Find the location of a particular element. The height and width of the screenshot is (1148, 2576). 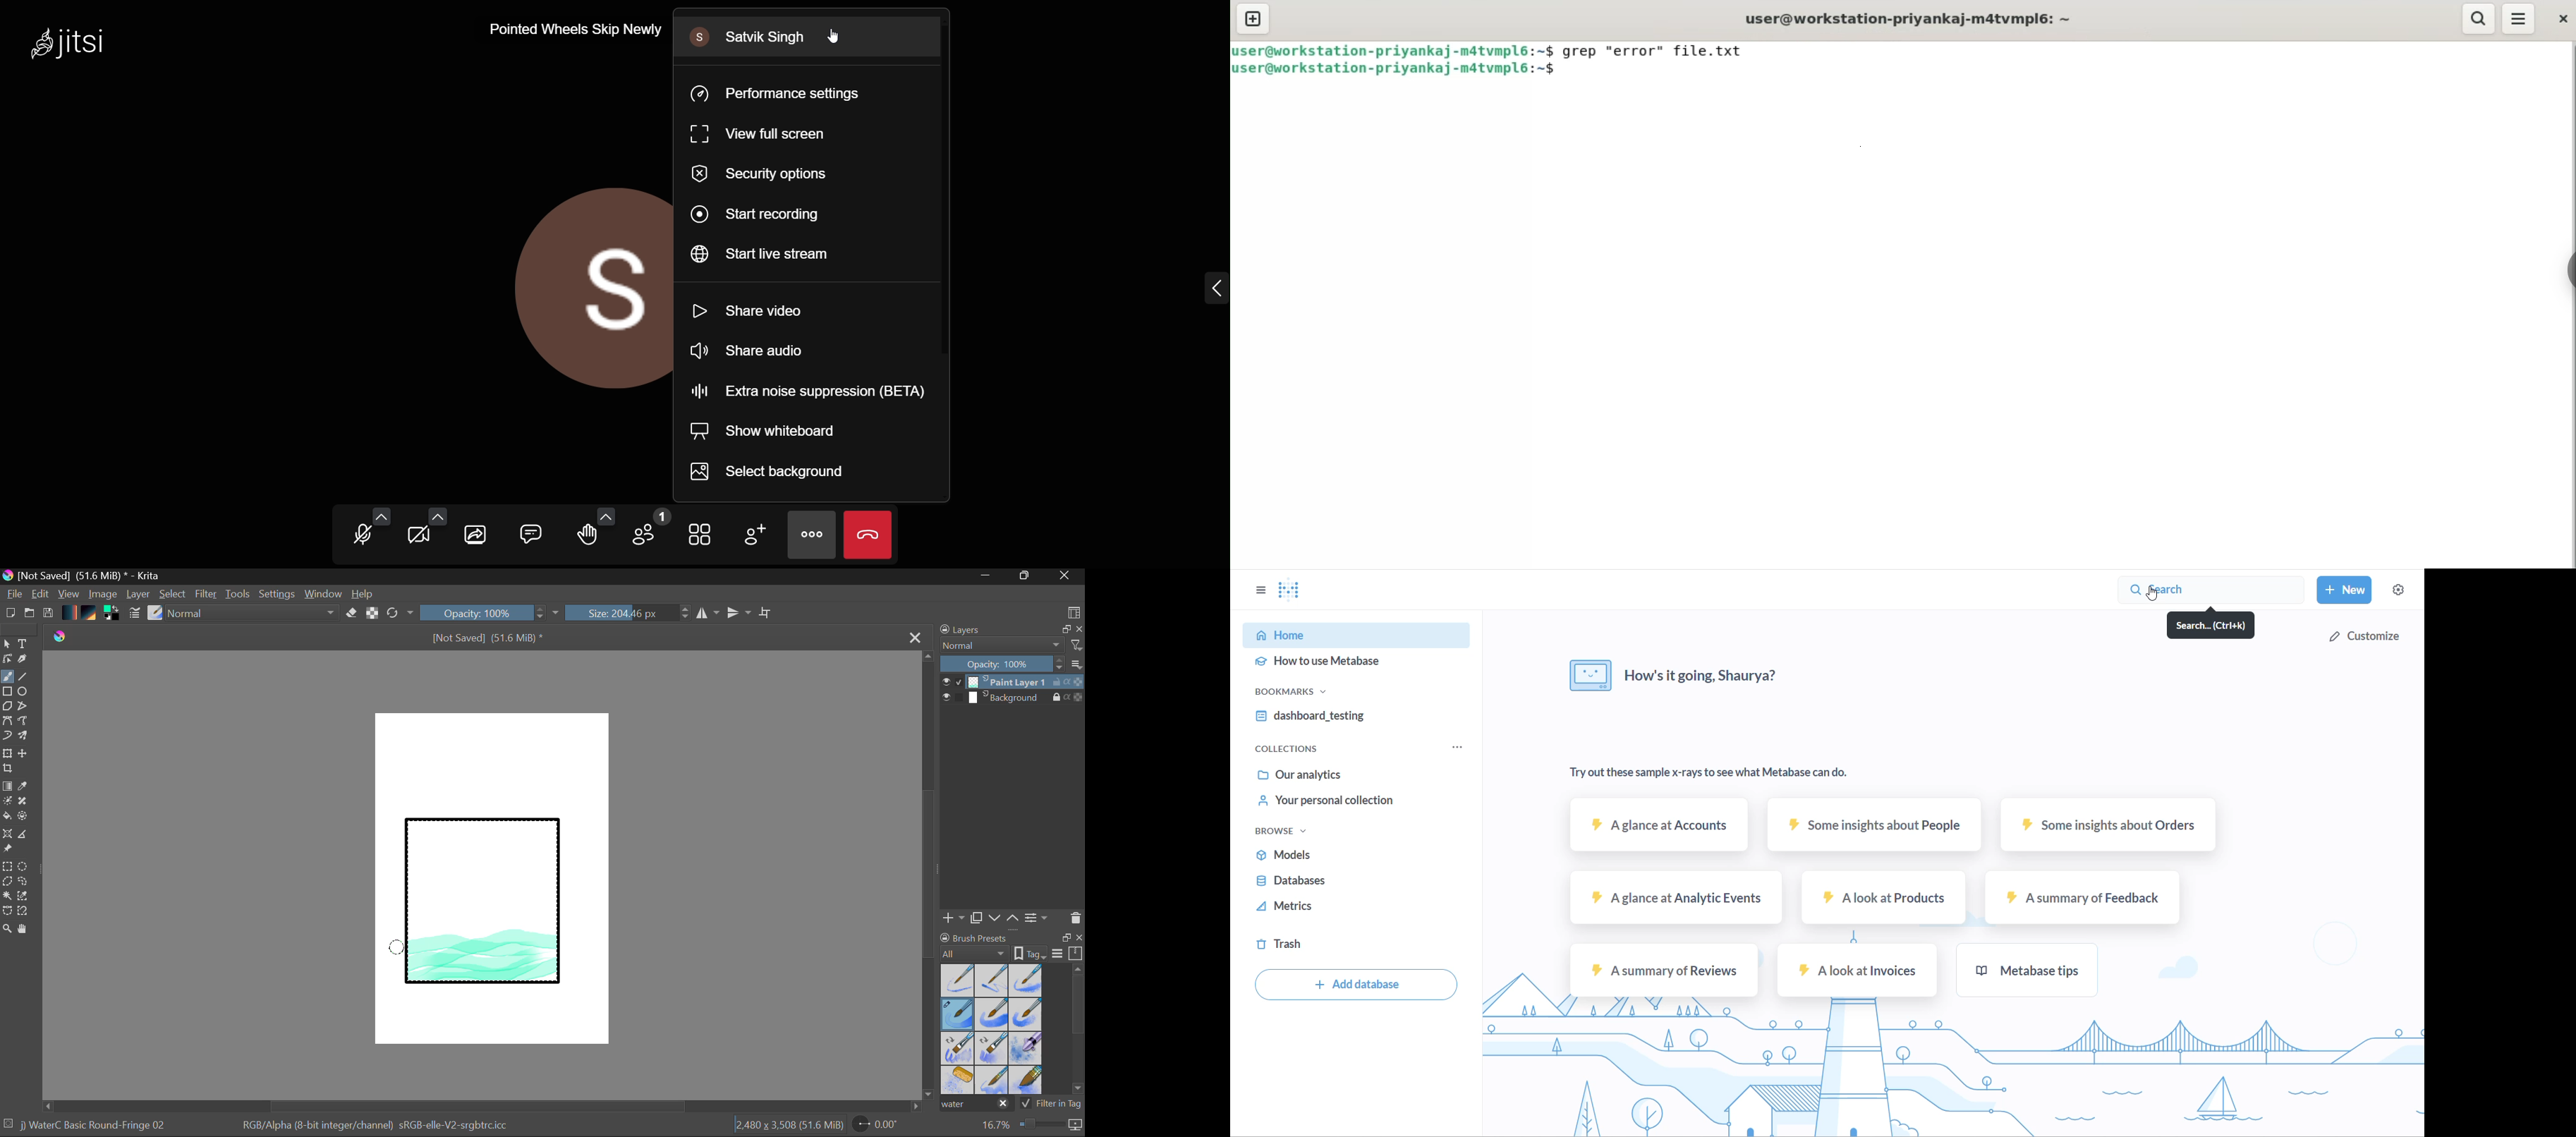

Rectangle Selection Tool is located at coordinates (7, 868).